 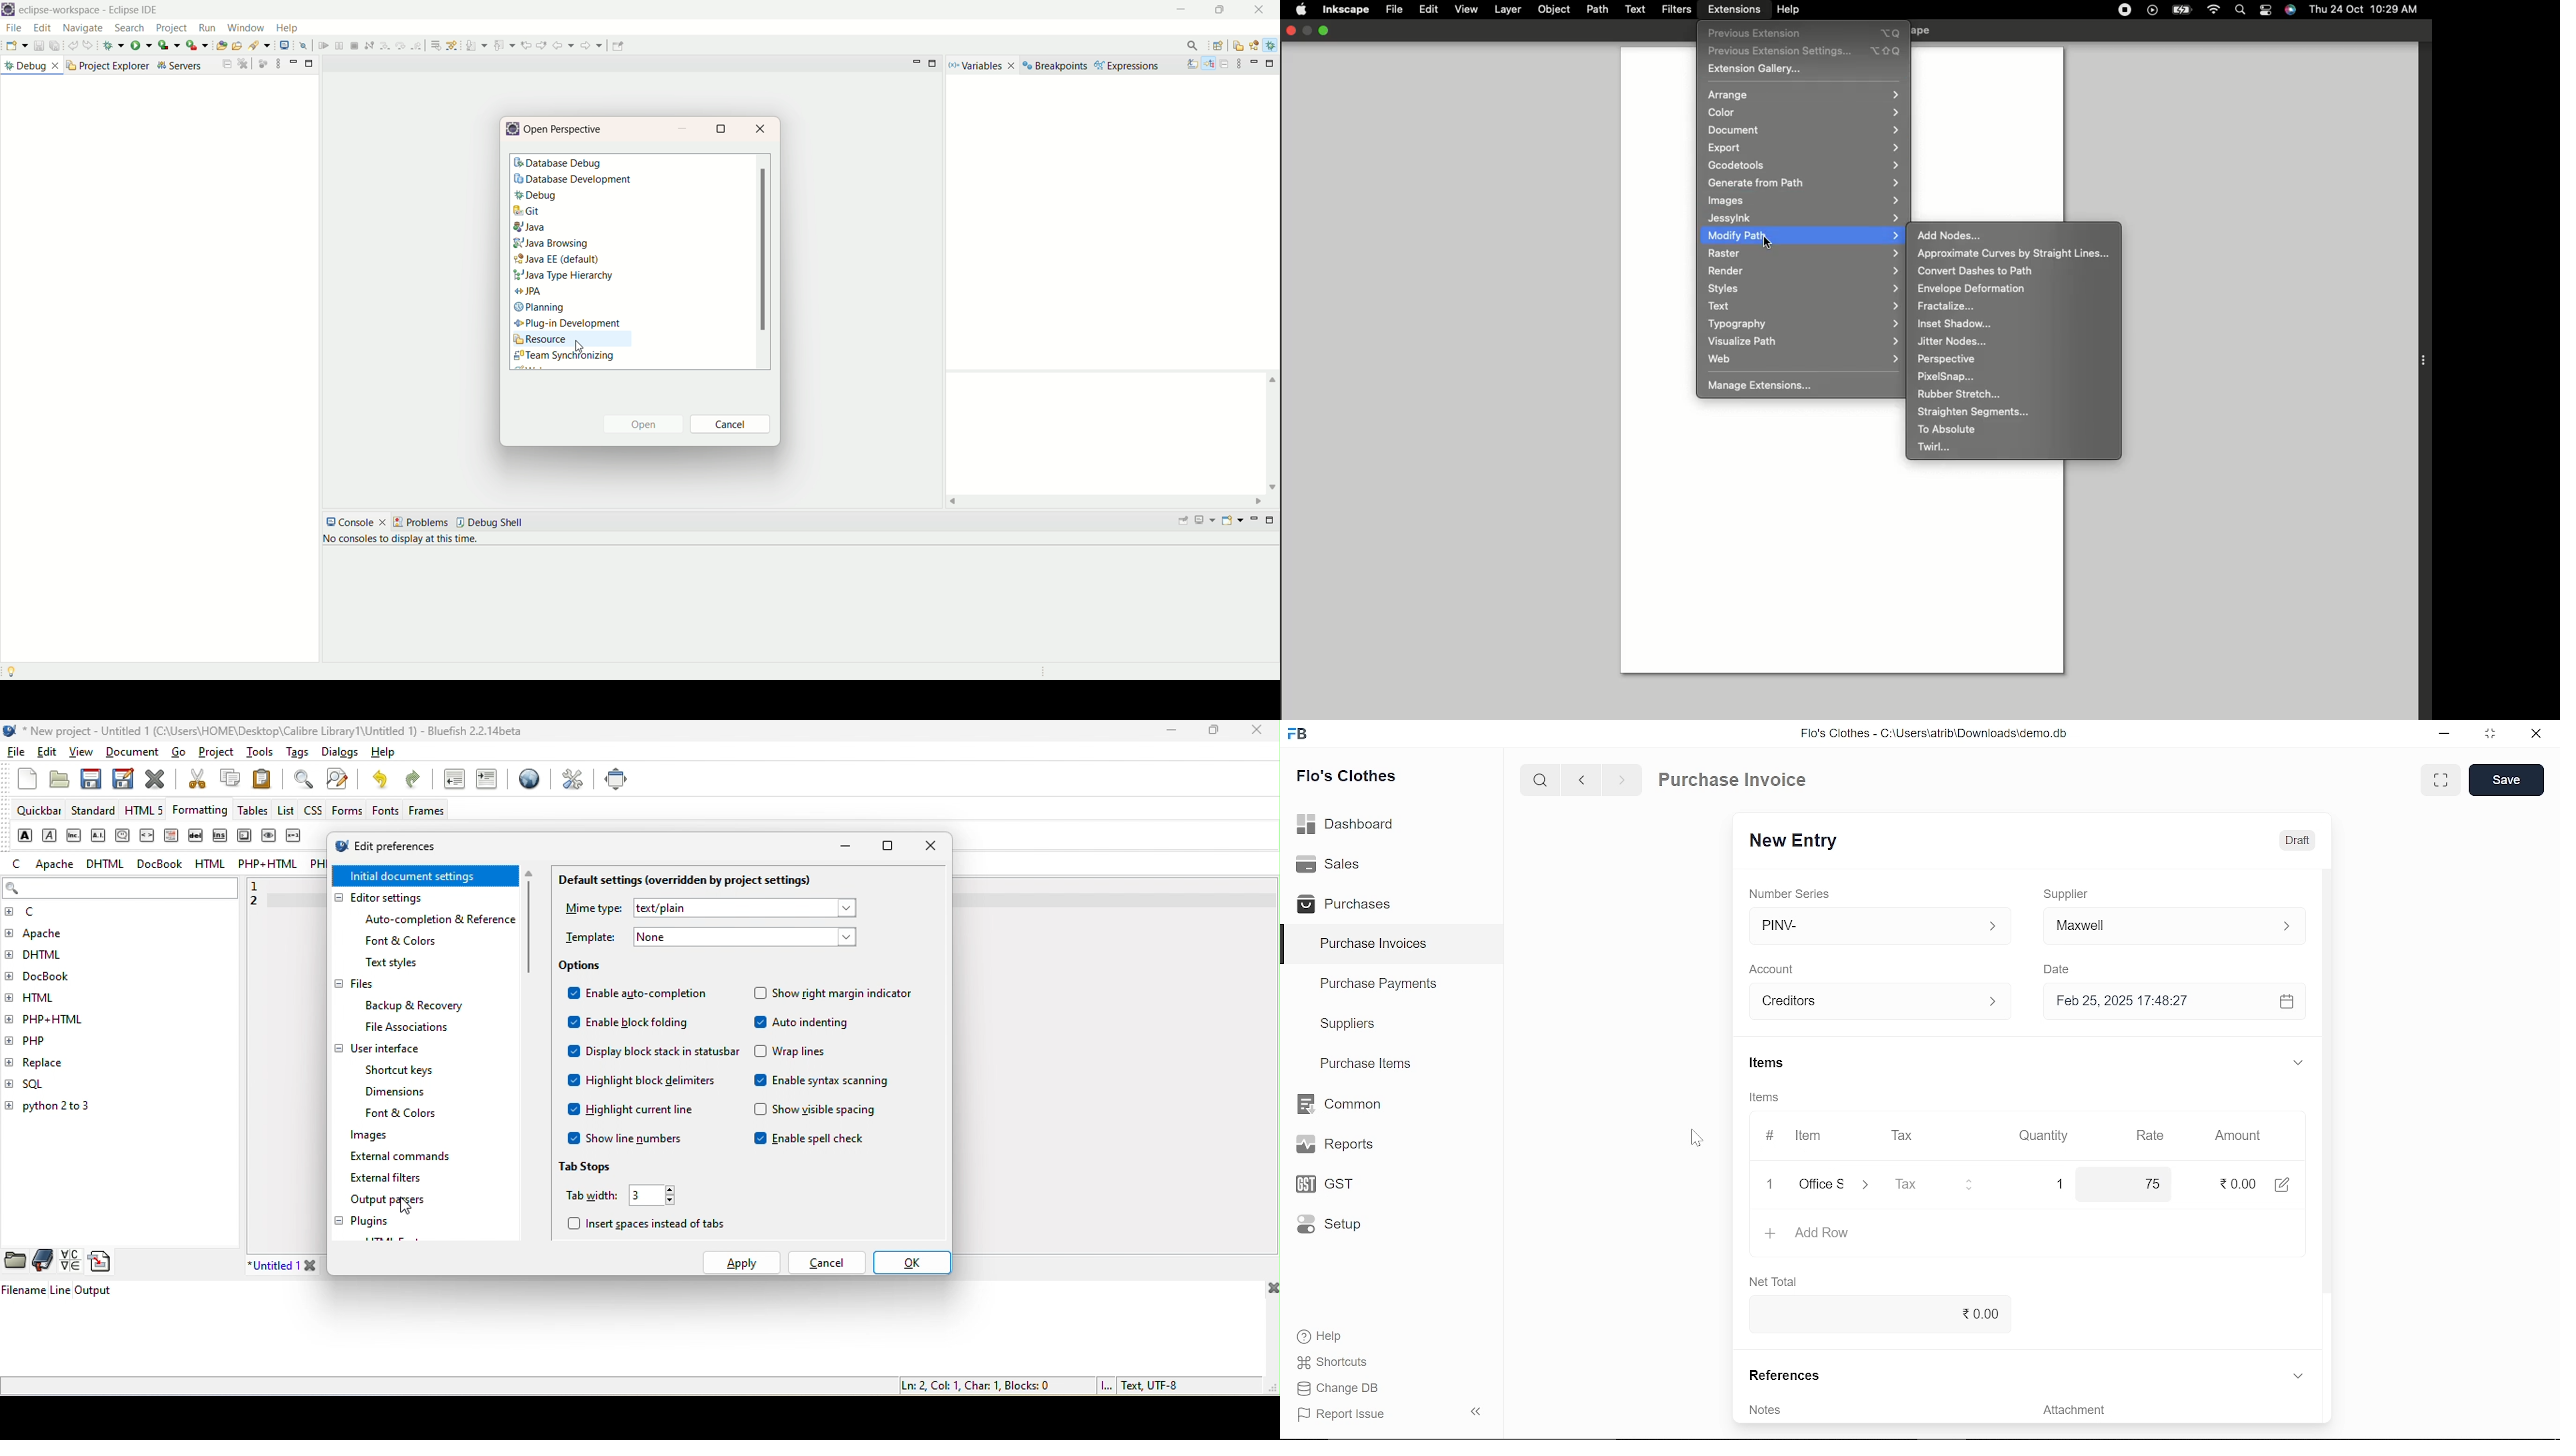 I want to click on search, so click(x=318, y=45).